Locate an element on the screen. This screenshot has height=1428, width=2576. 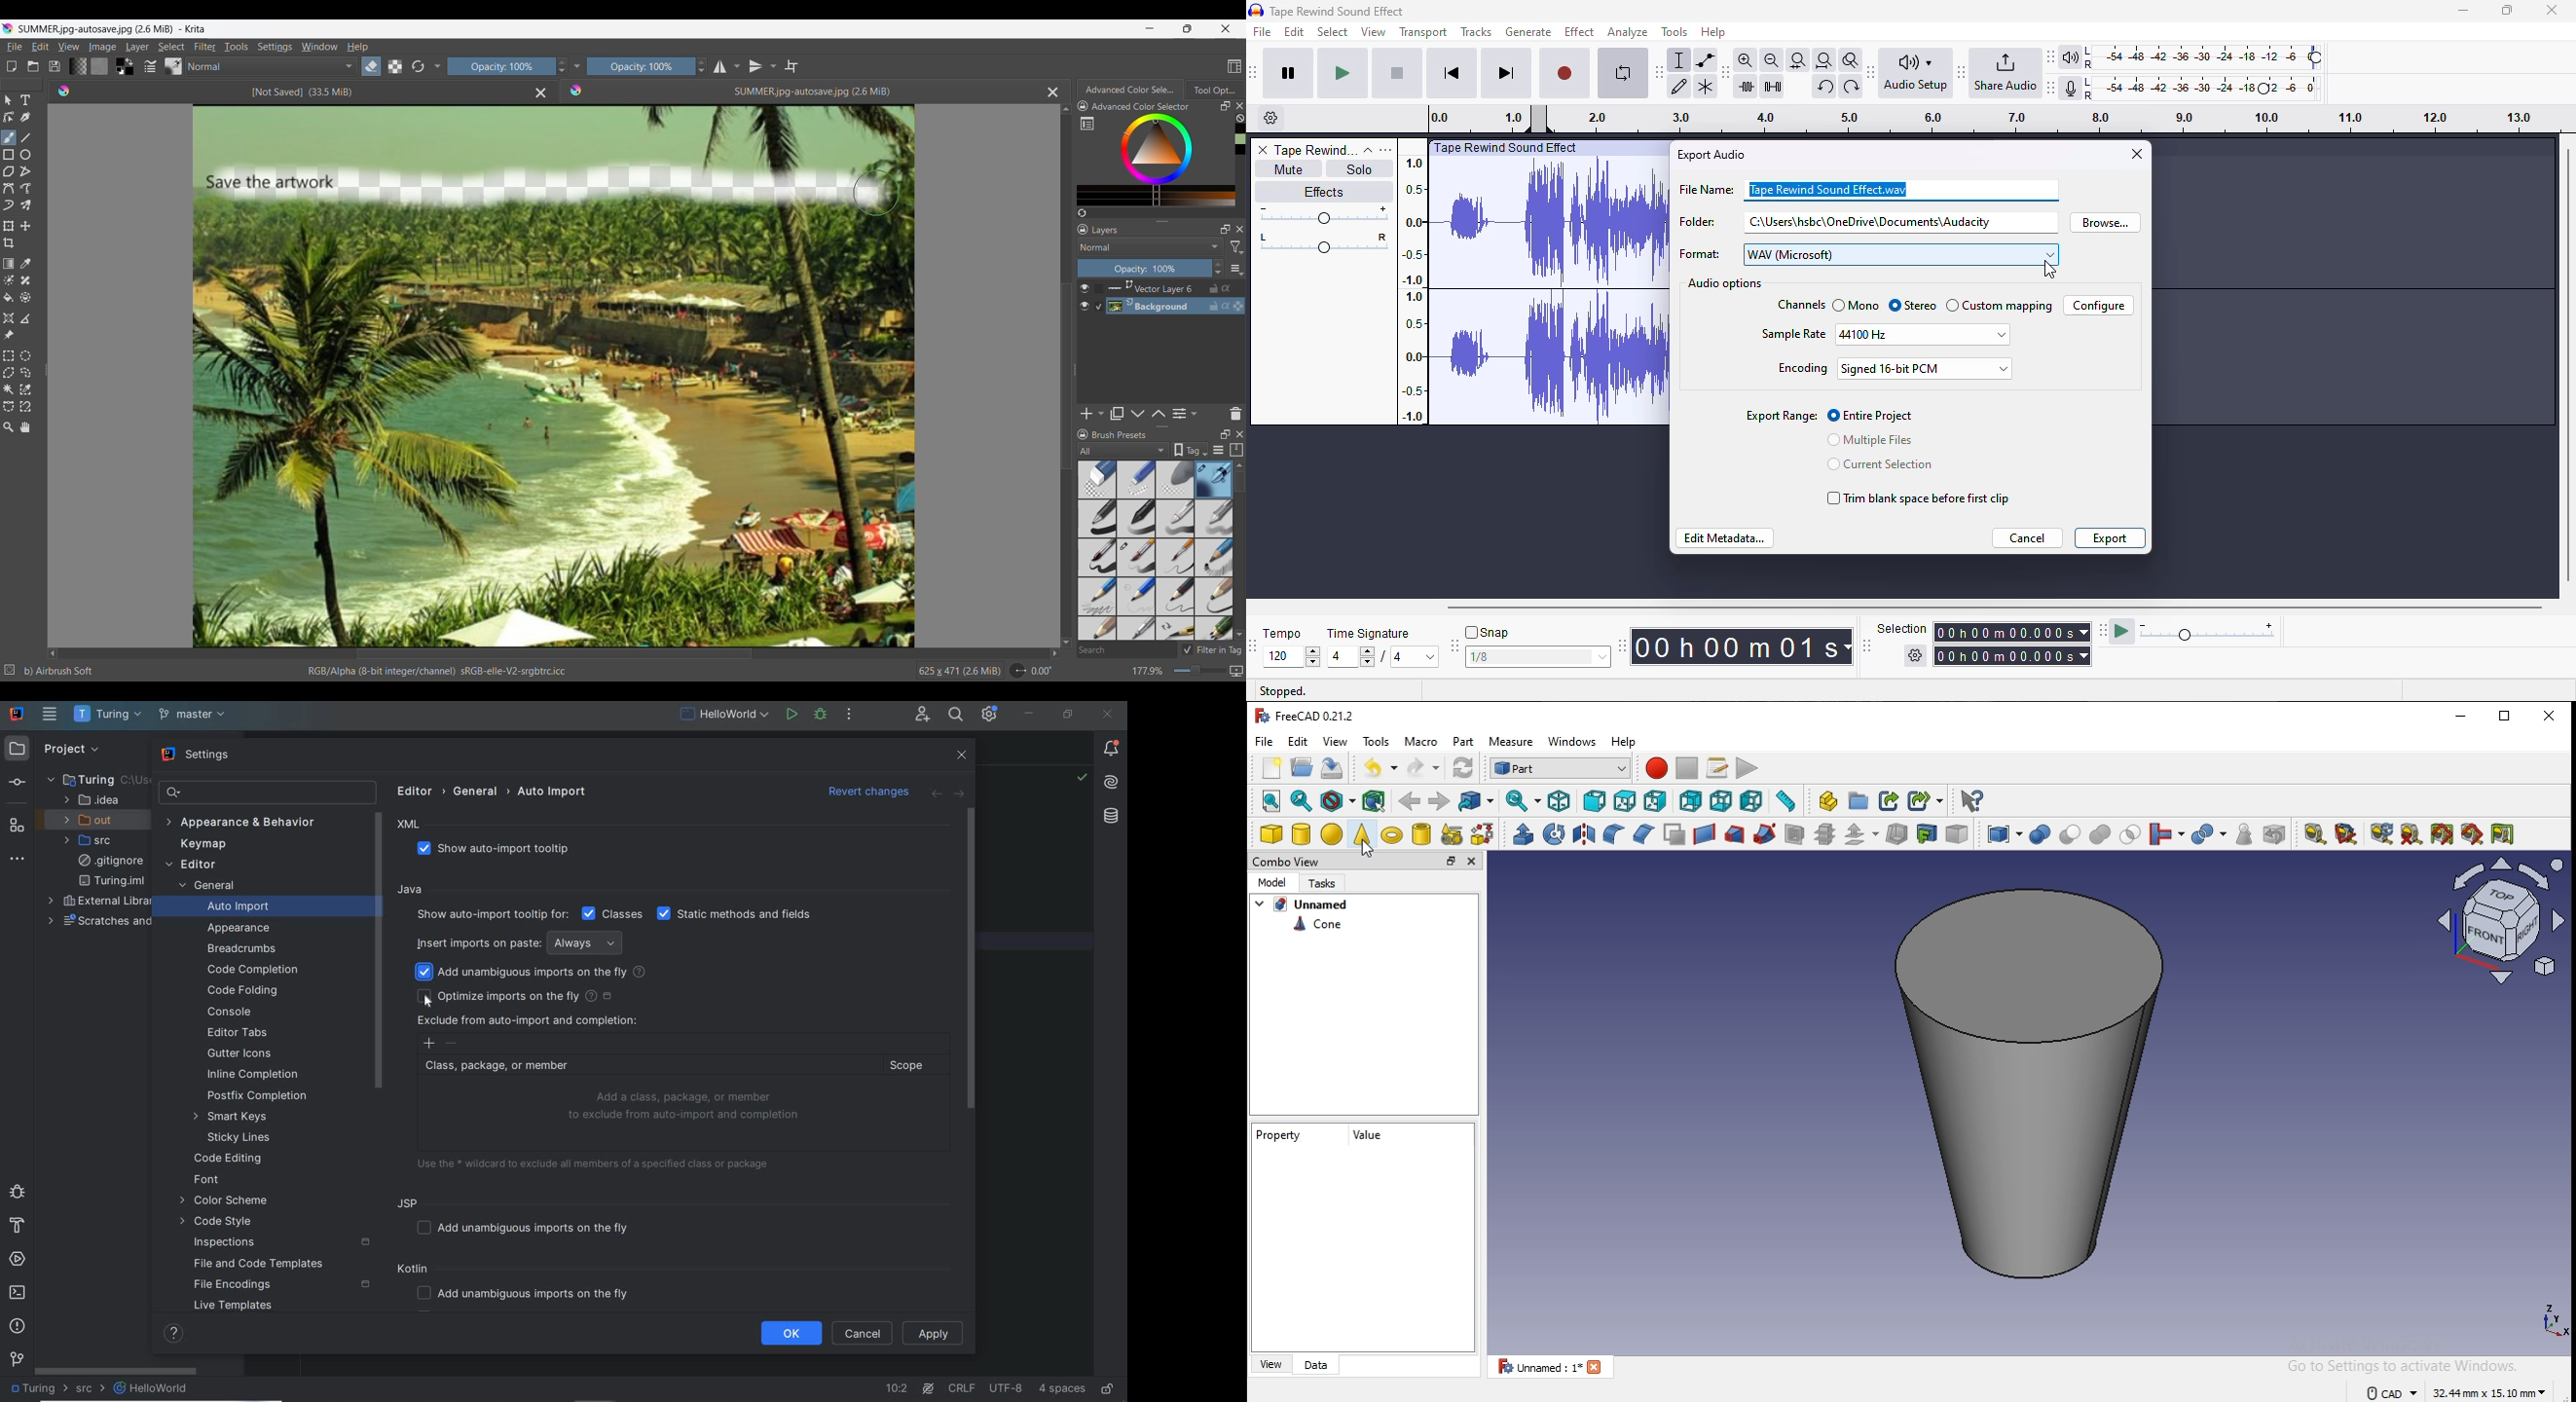
Set eraser mode (E) is located at coordinates (415, 91).